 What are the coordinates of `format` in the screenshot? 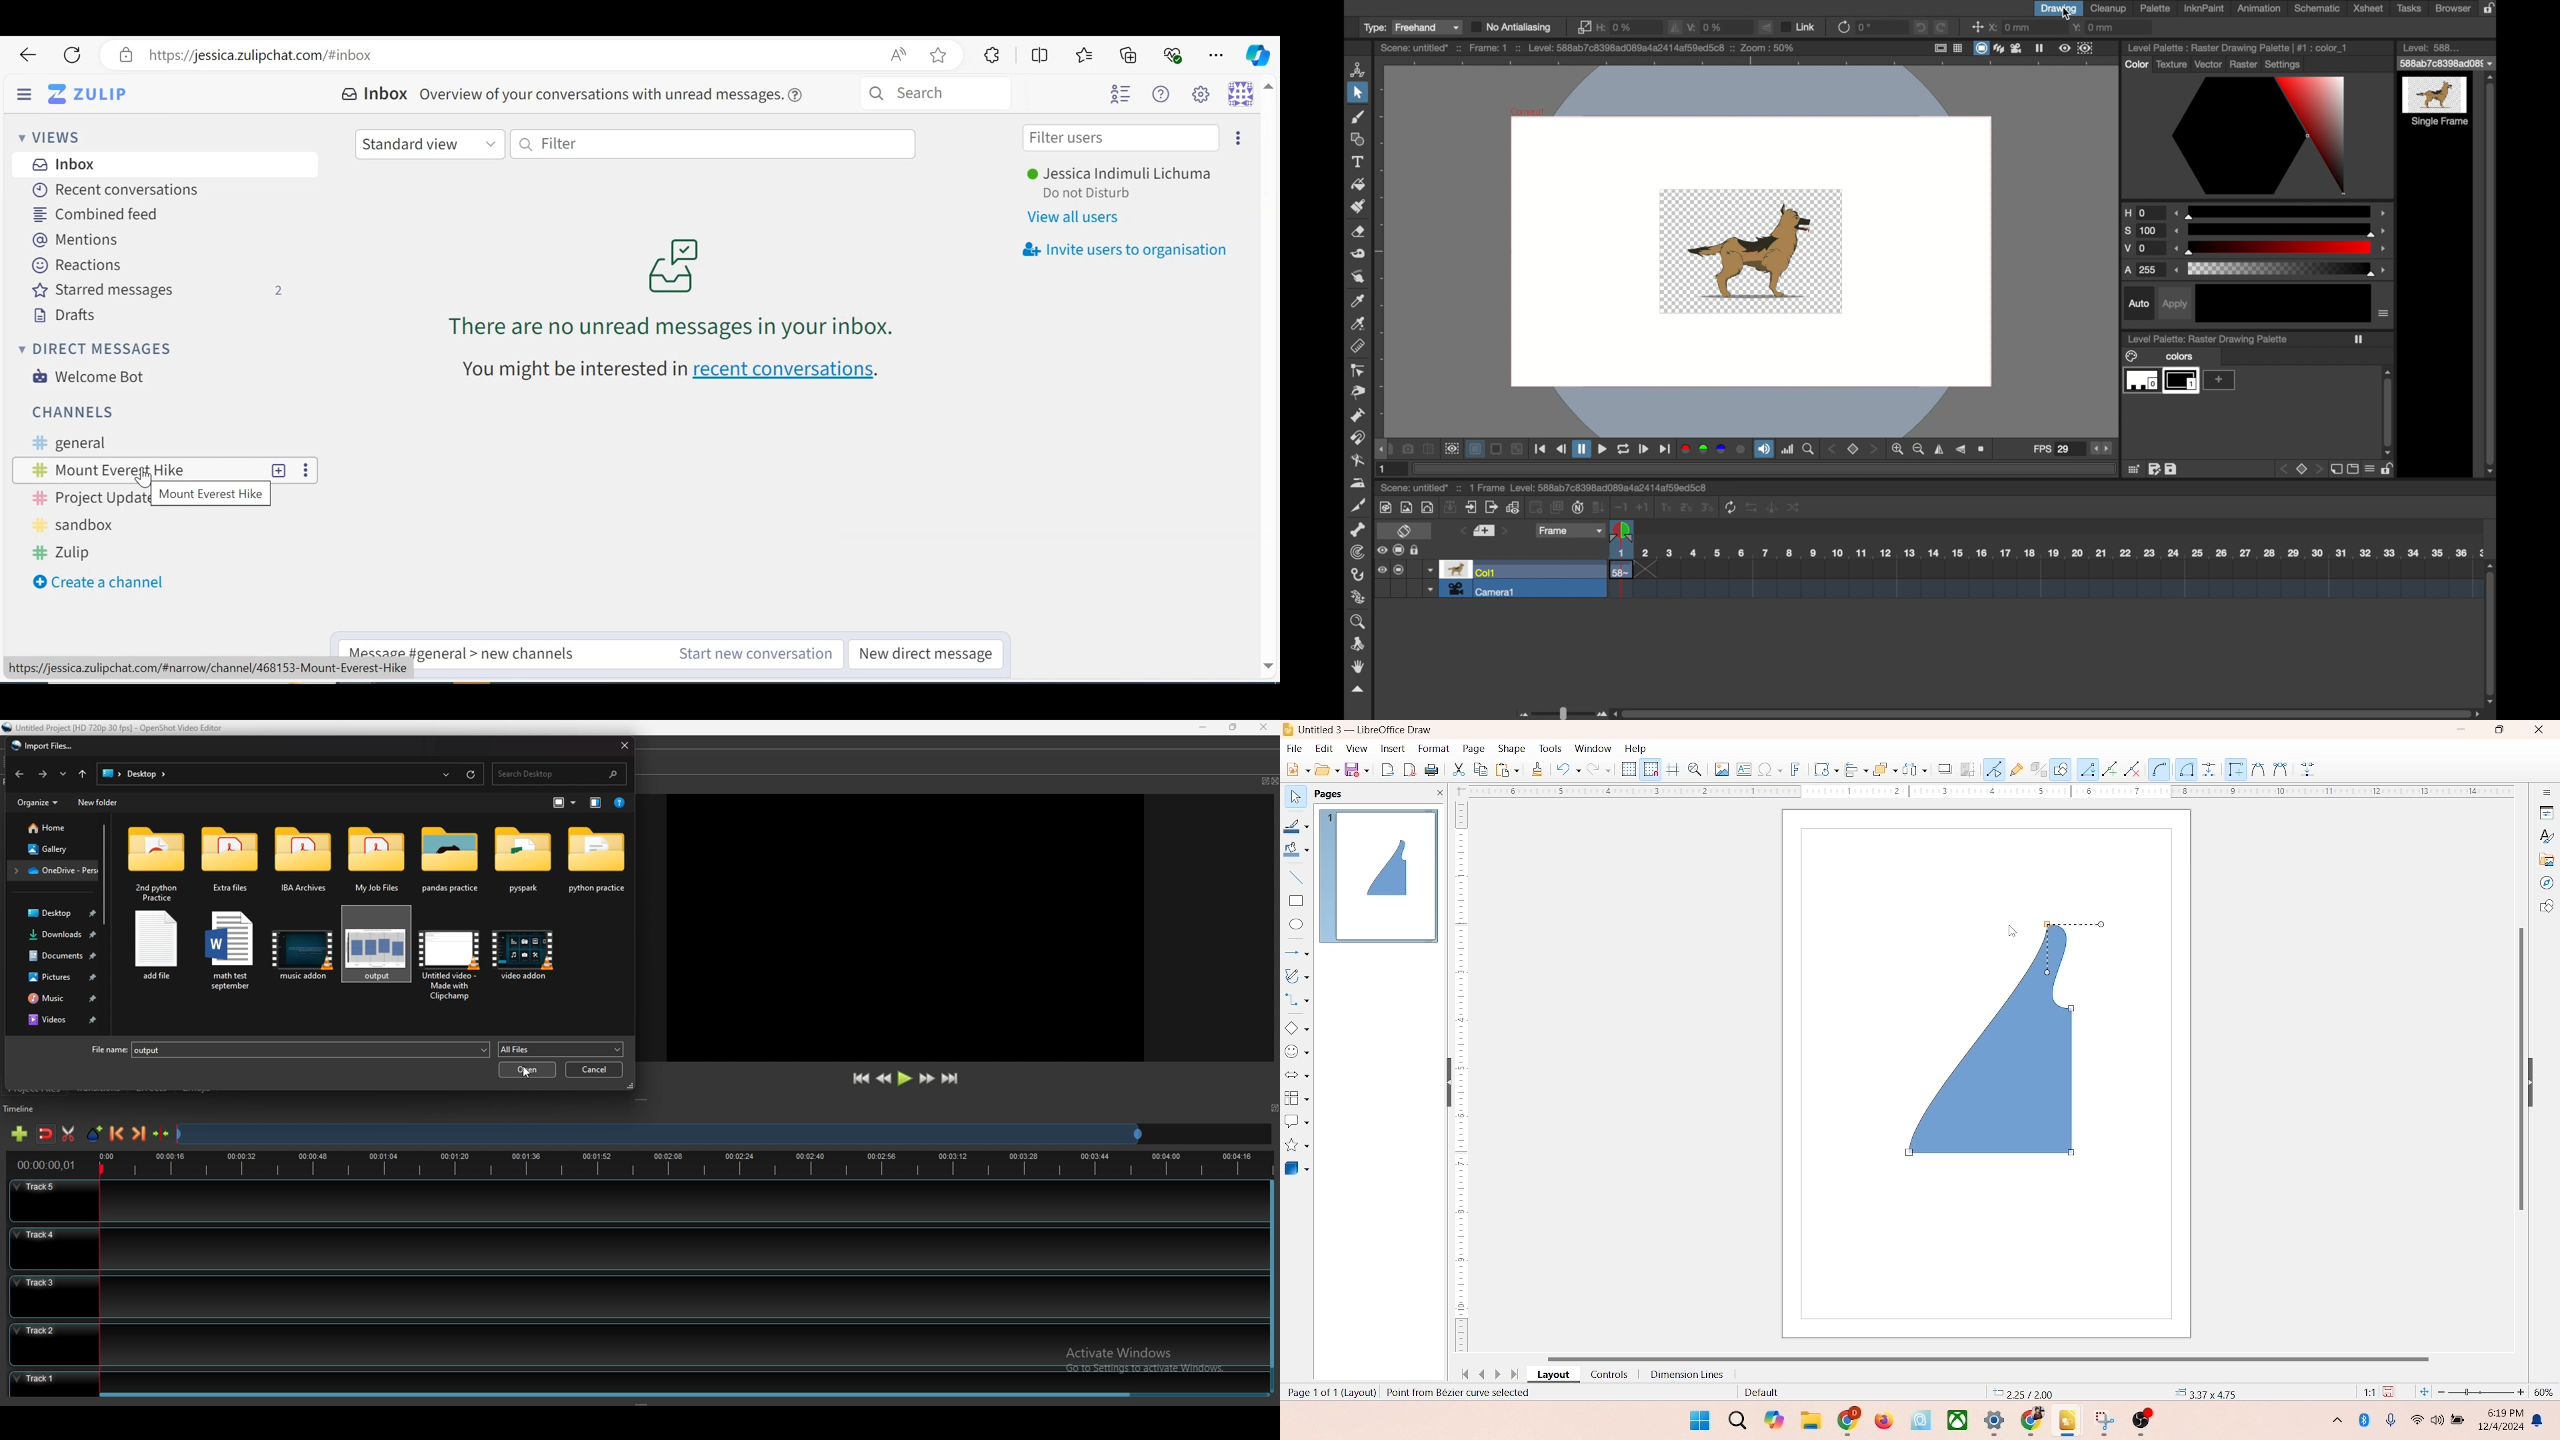 It's located at (1433, 747).